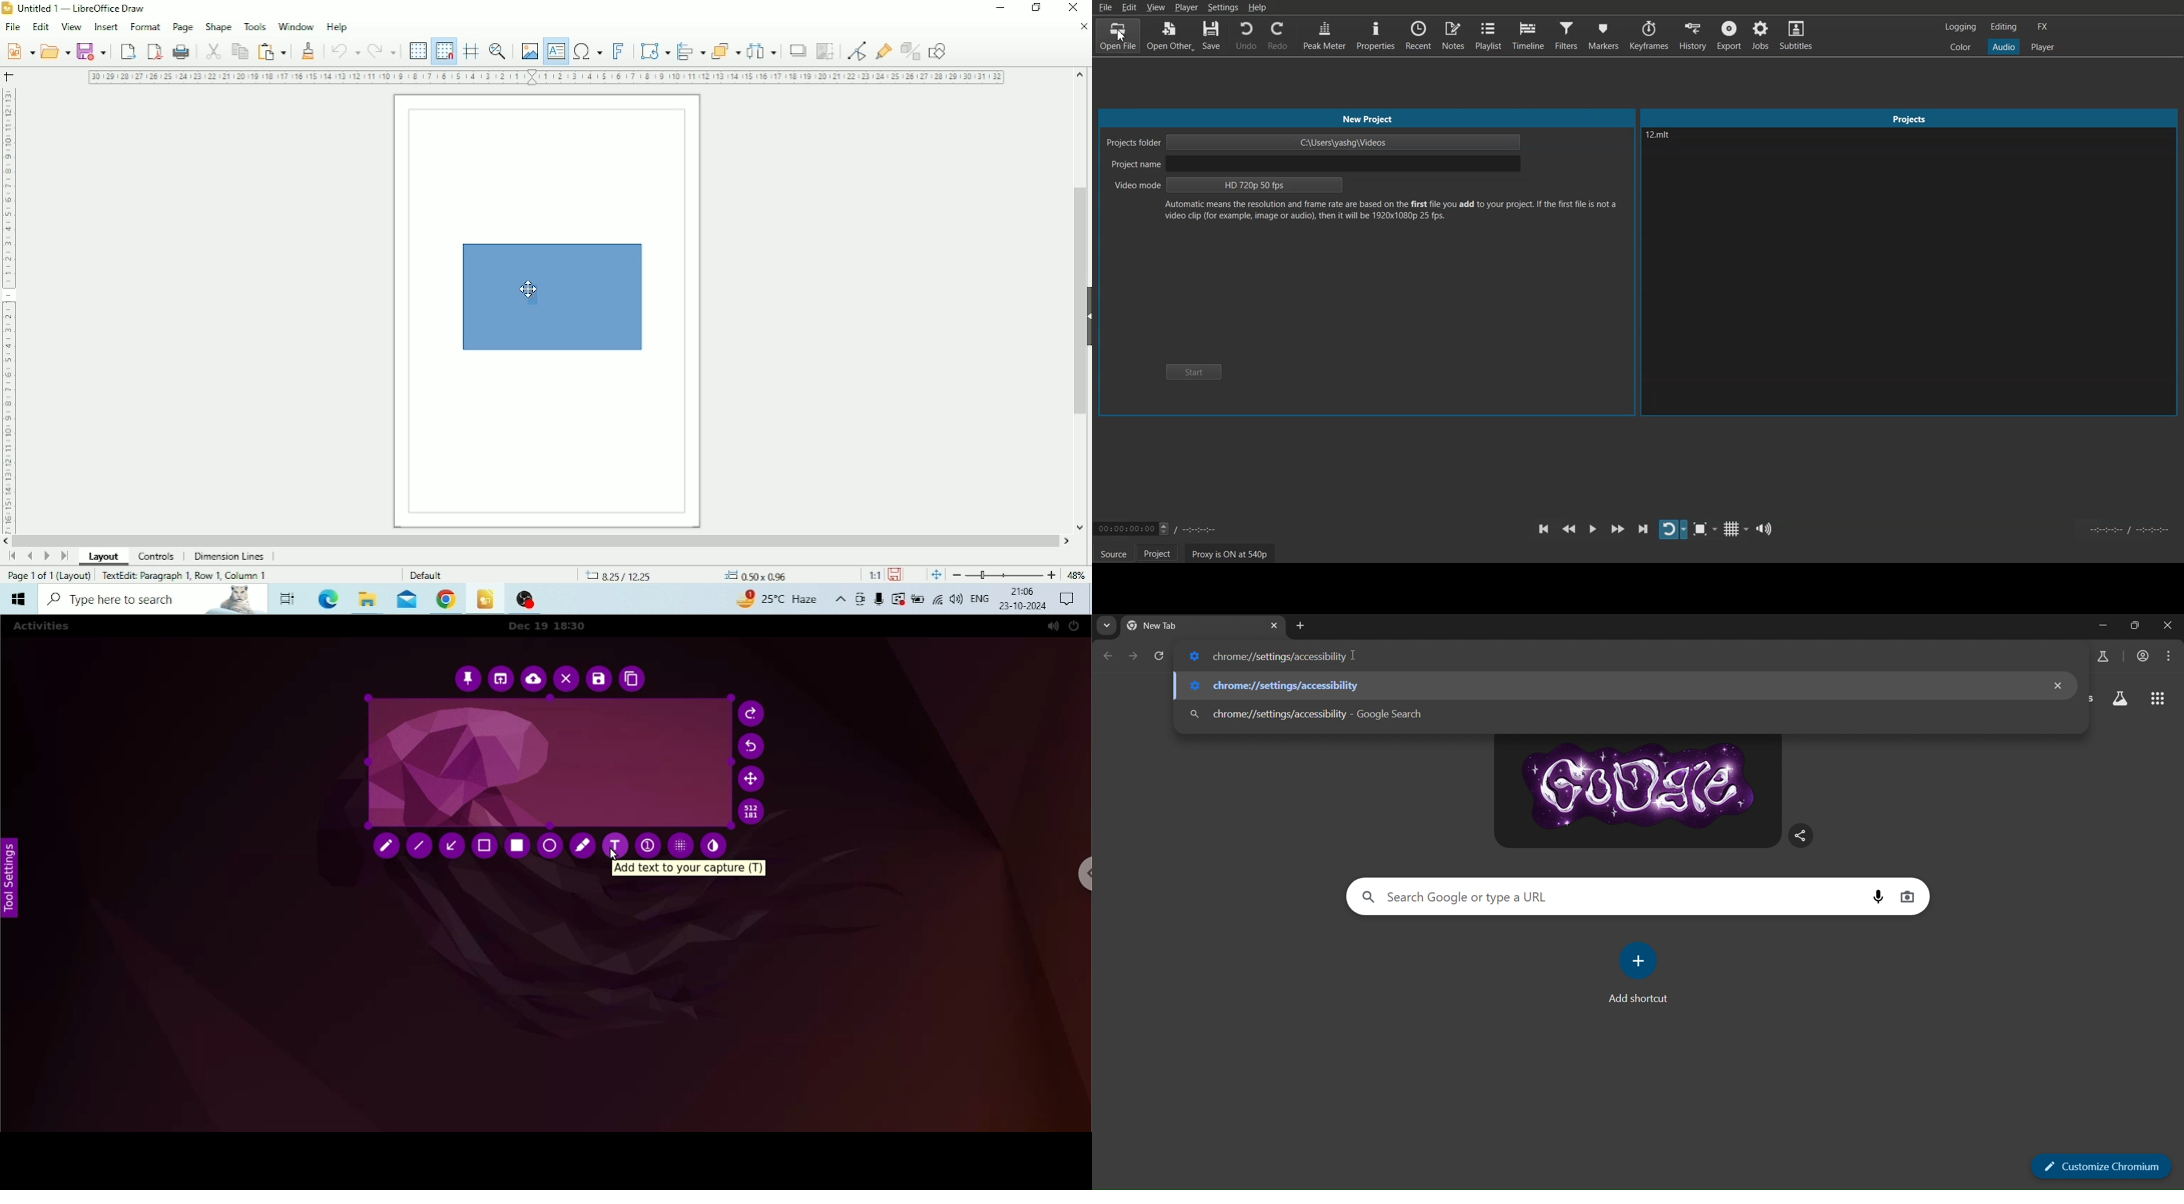 The height and width of the screenshot is (1204, 2184). Describe the element at coordinates (1170, 35) in the screenshot. I see `Open Other` at that location.